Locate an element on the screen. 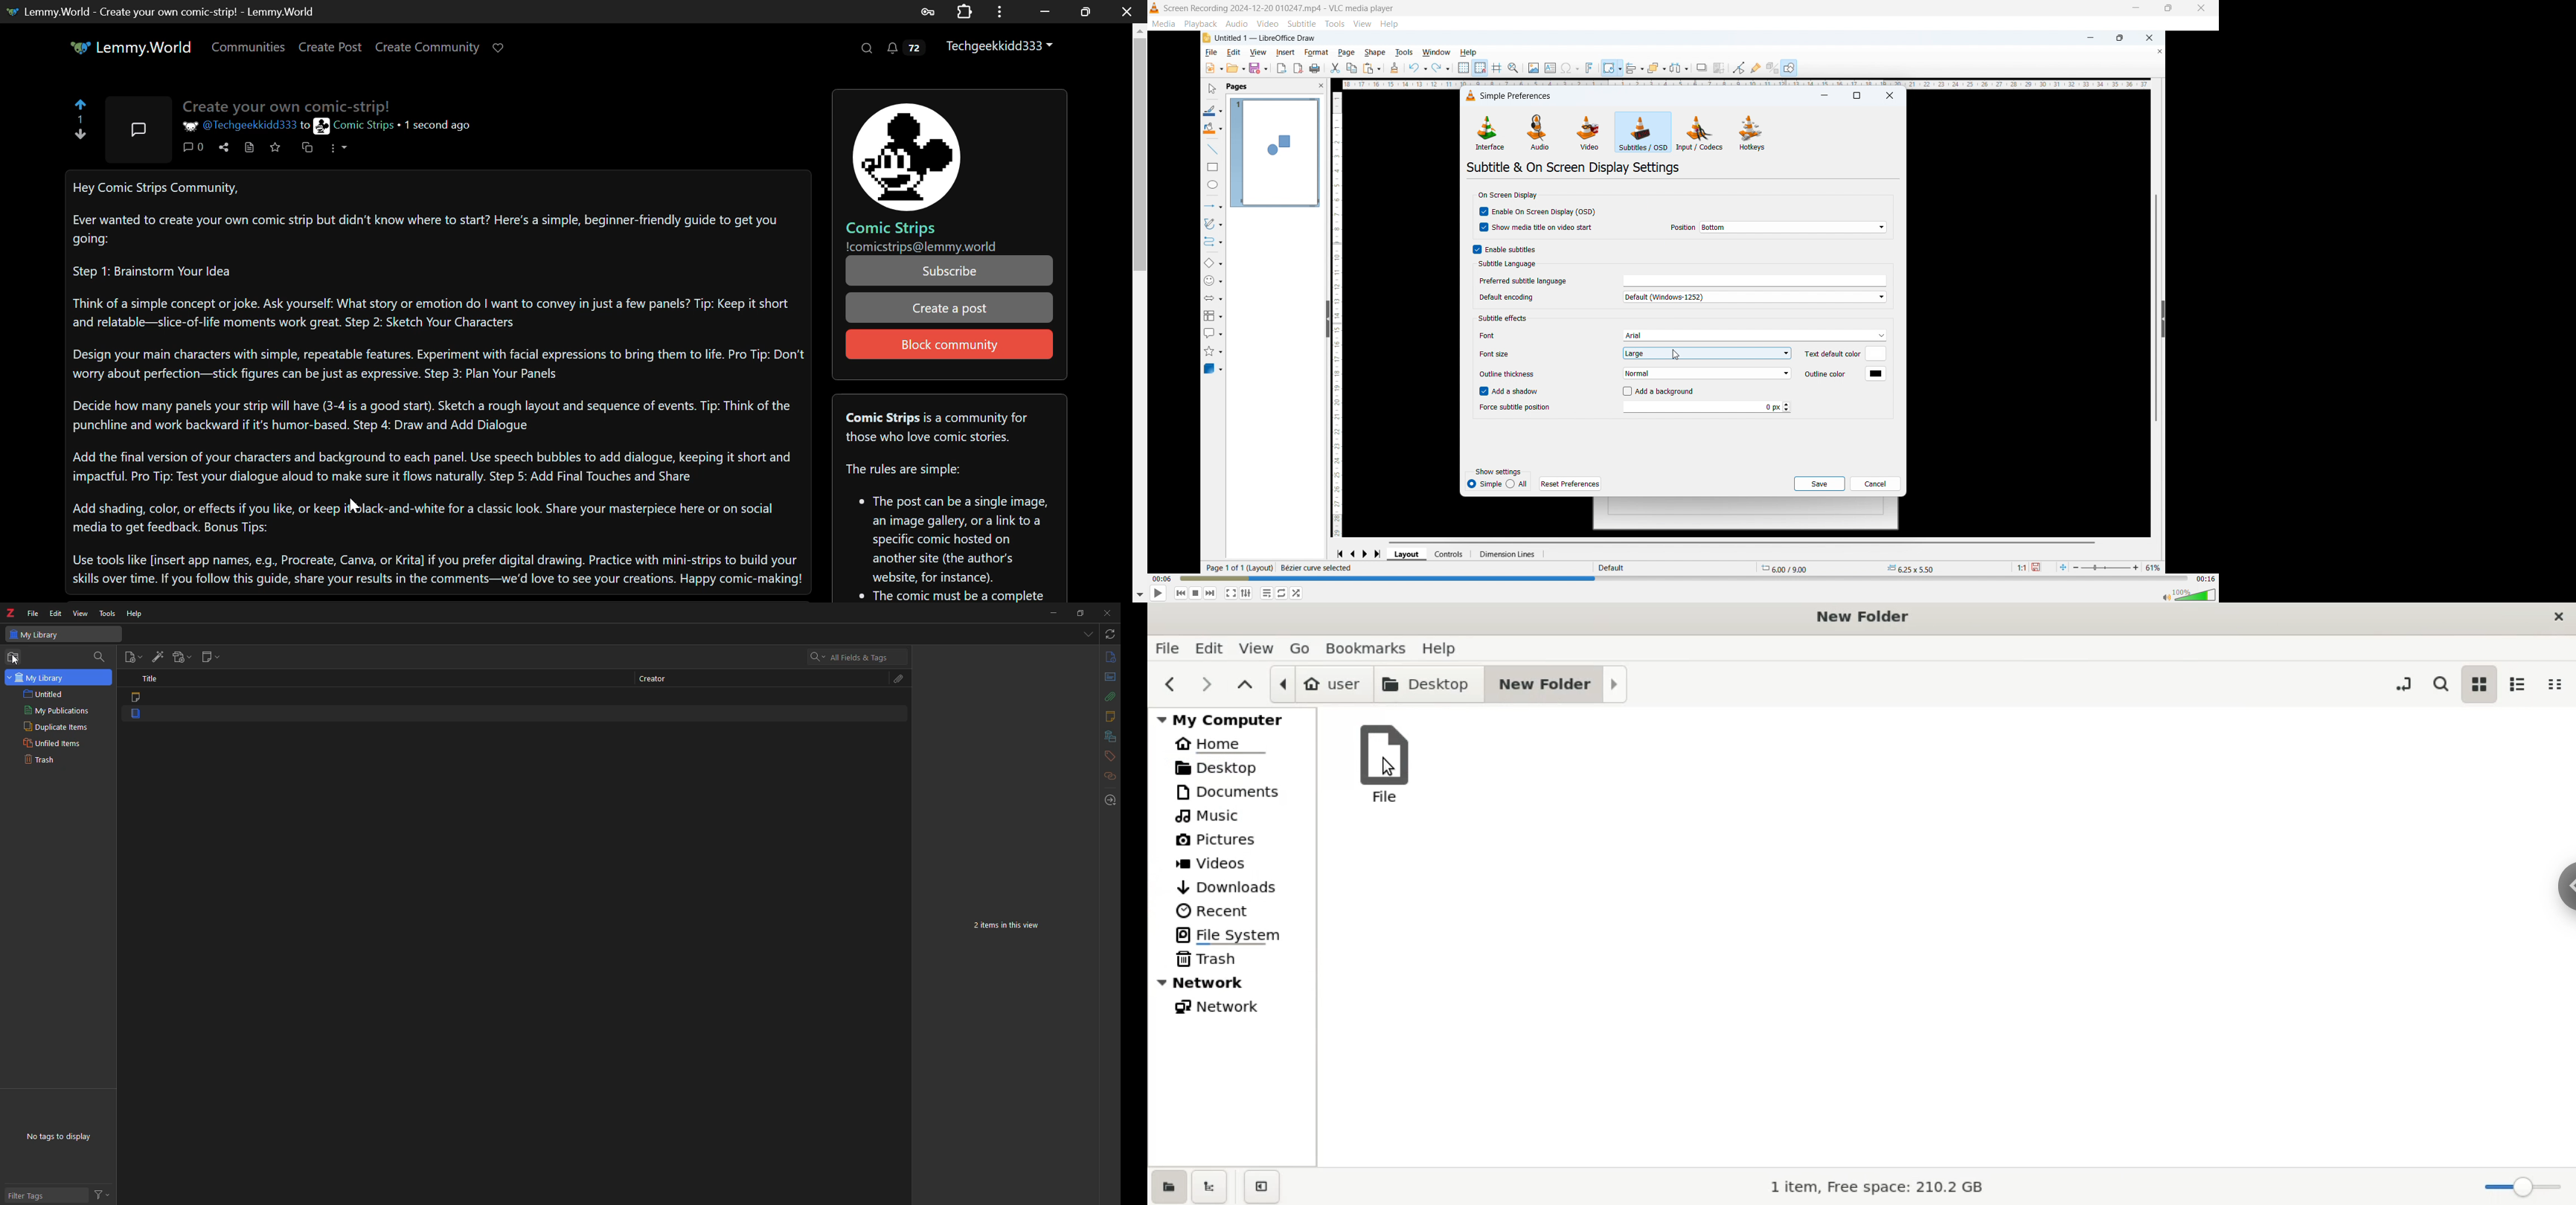 The height and width of the screenshot is (1232, 2576). maximize is located at coordinates (1081, 613).